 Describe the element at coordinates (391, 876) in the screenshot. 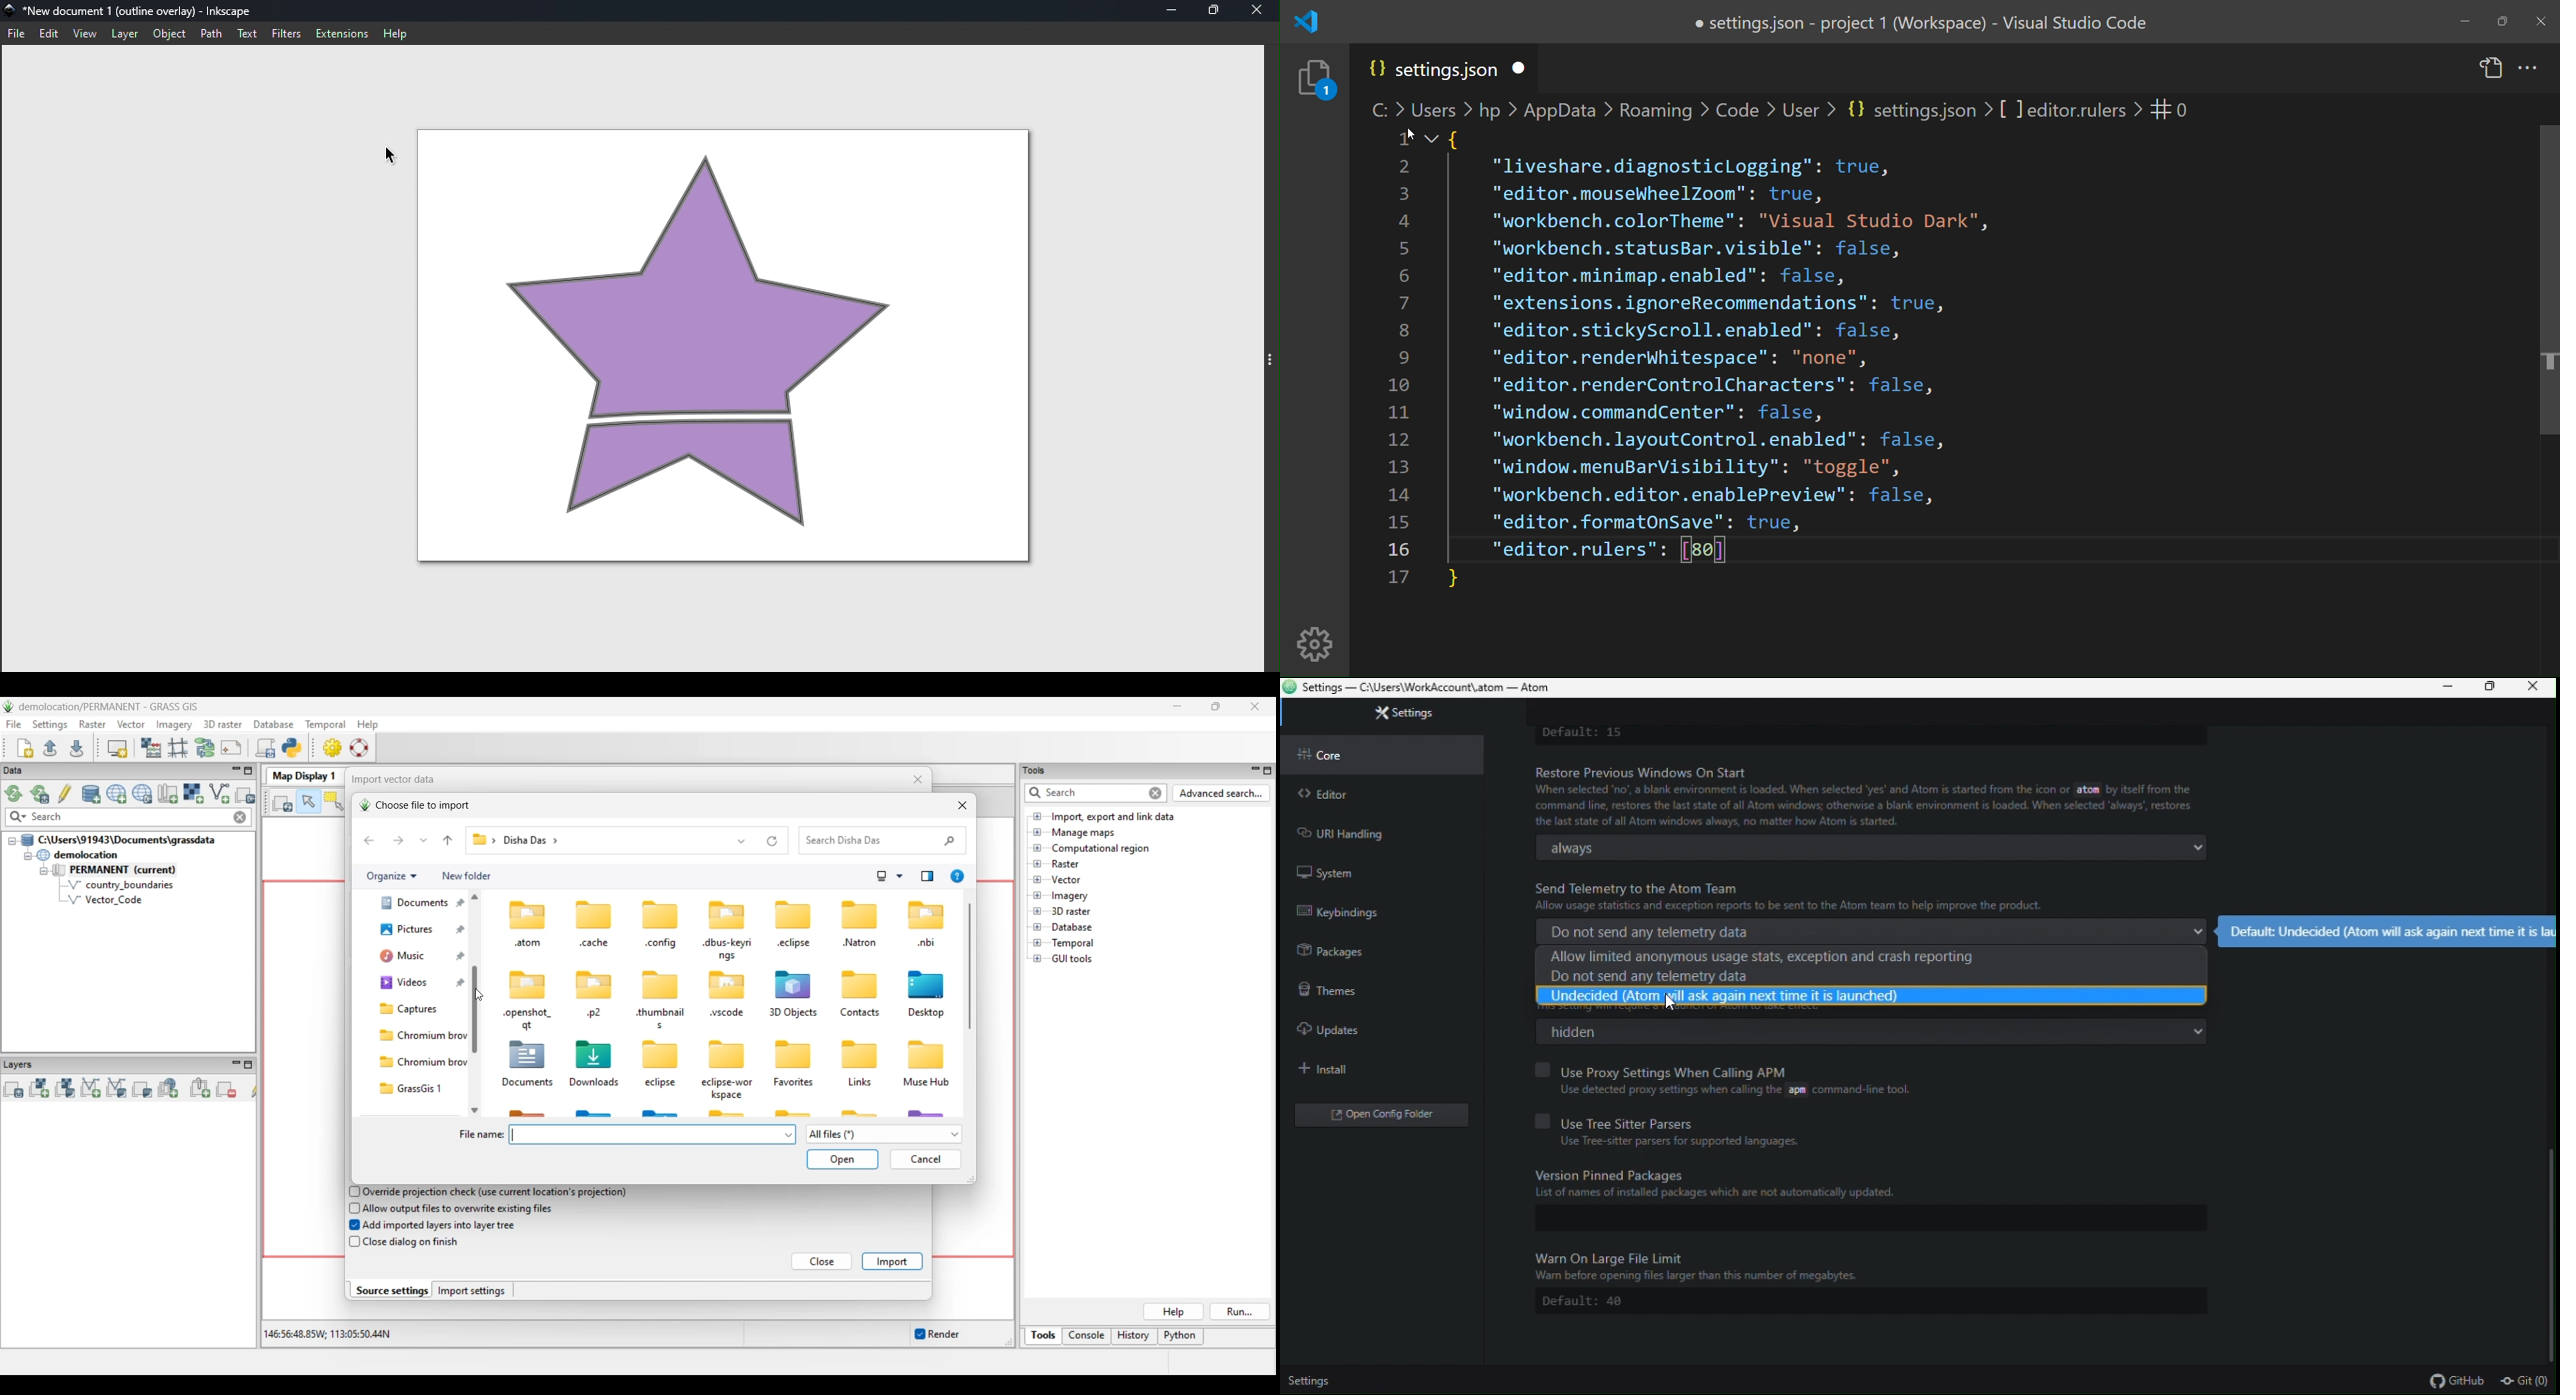

I see `Organize current folder` at that location.